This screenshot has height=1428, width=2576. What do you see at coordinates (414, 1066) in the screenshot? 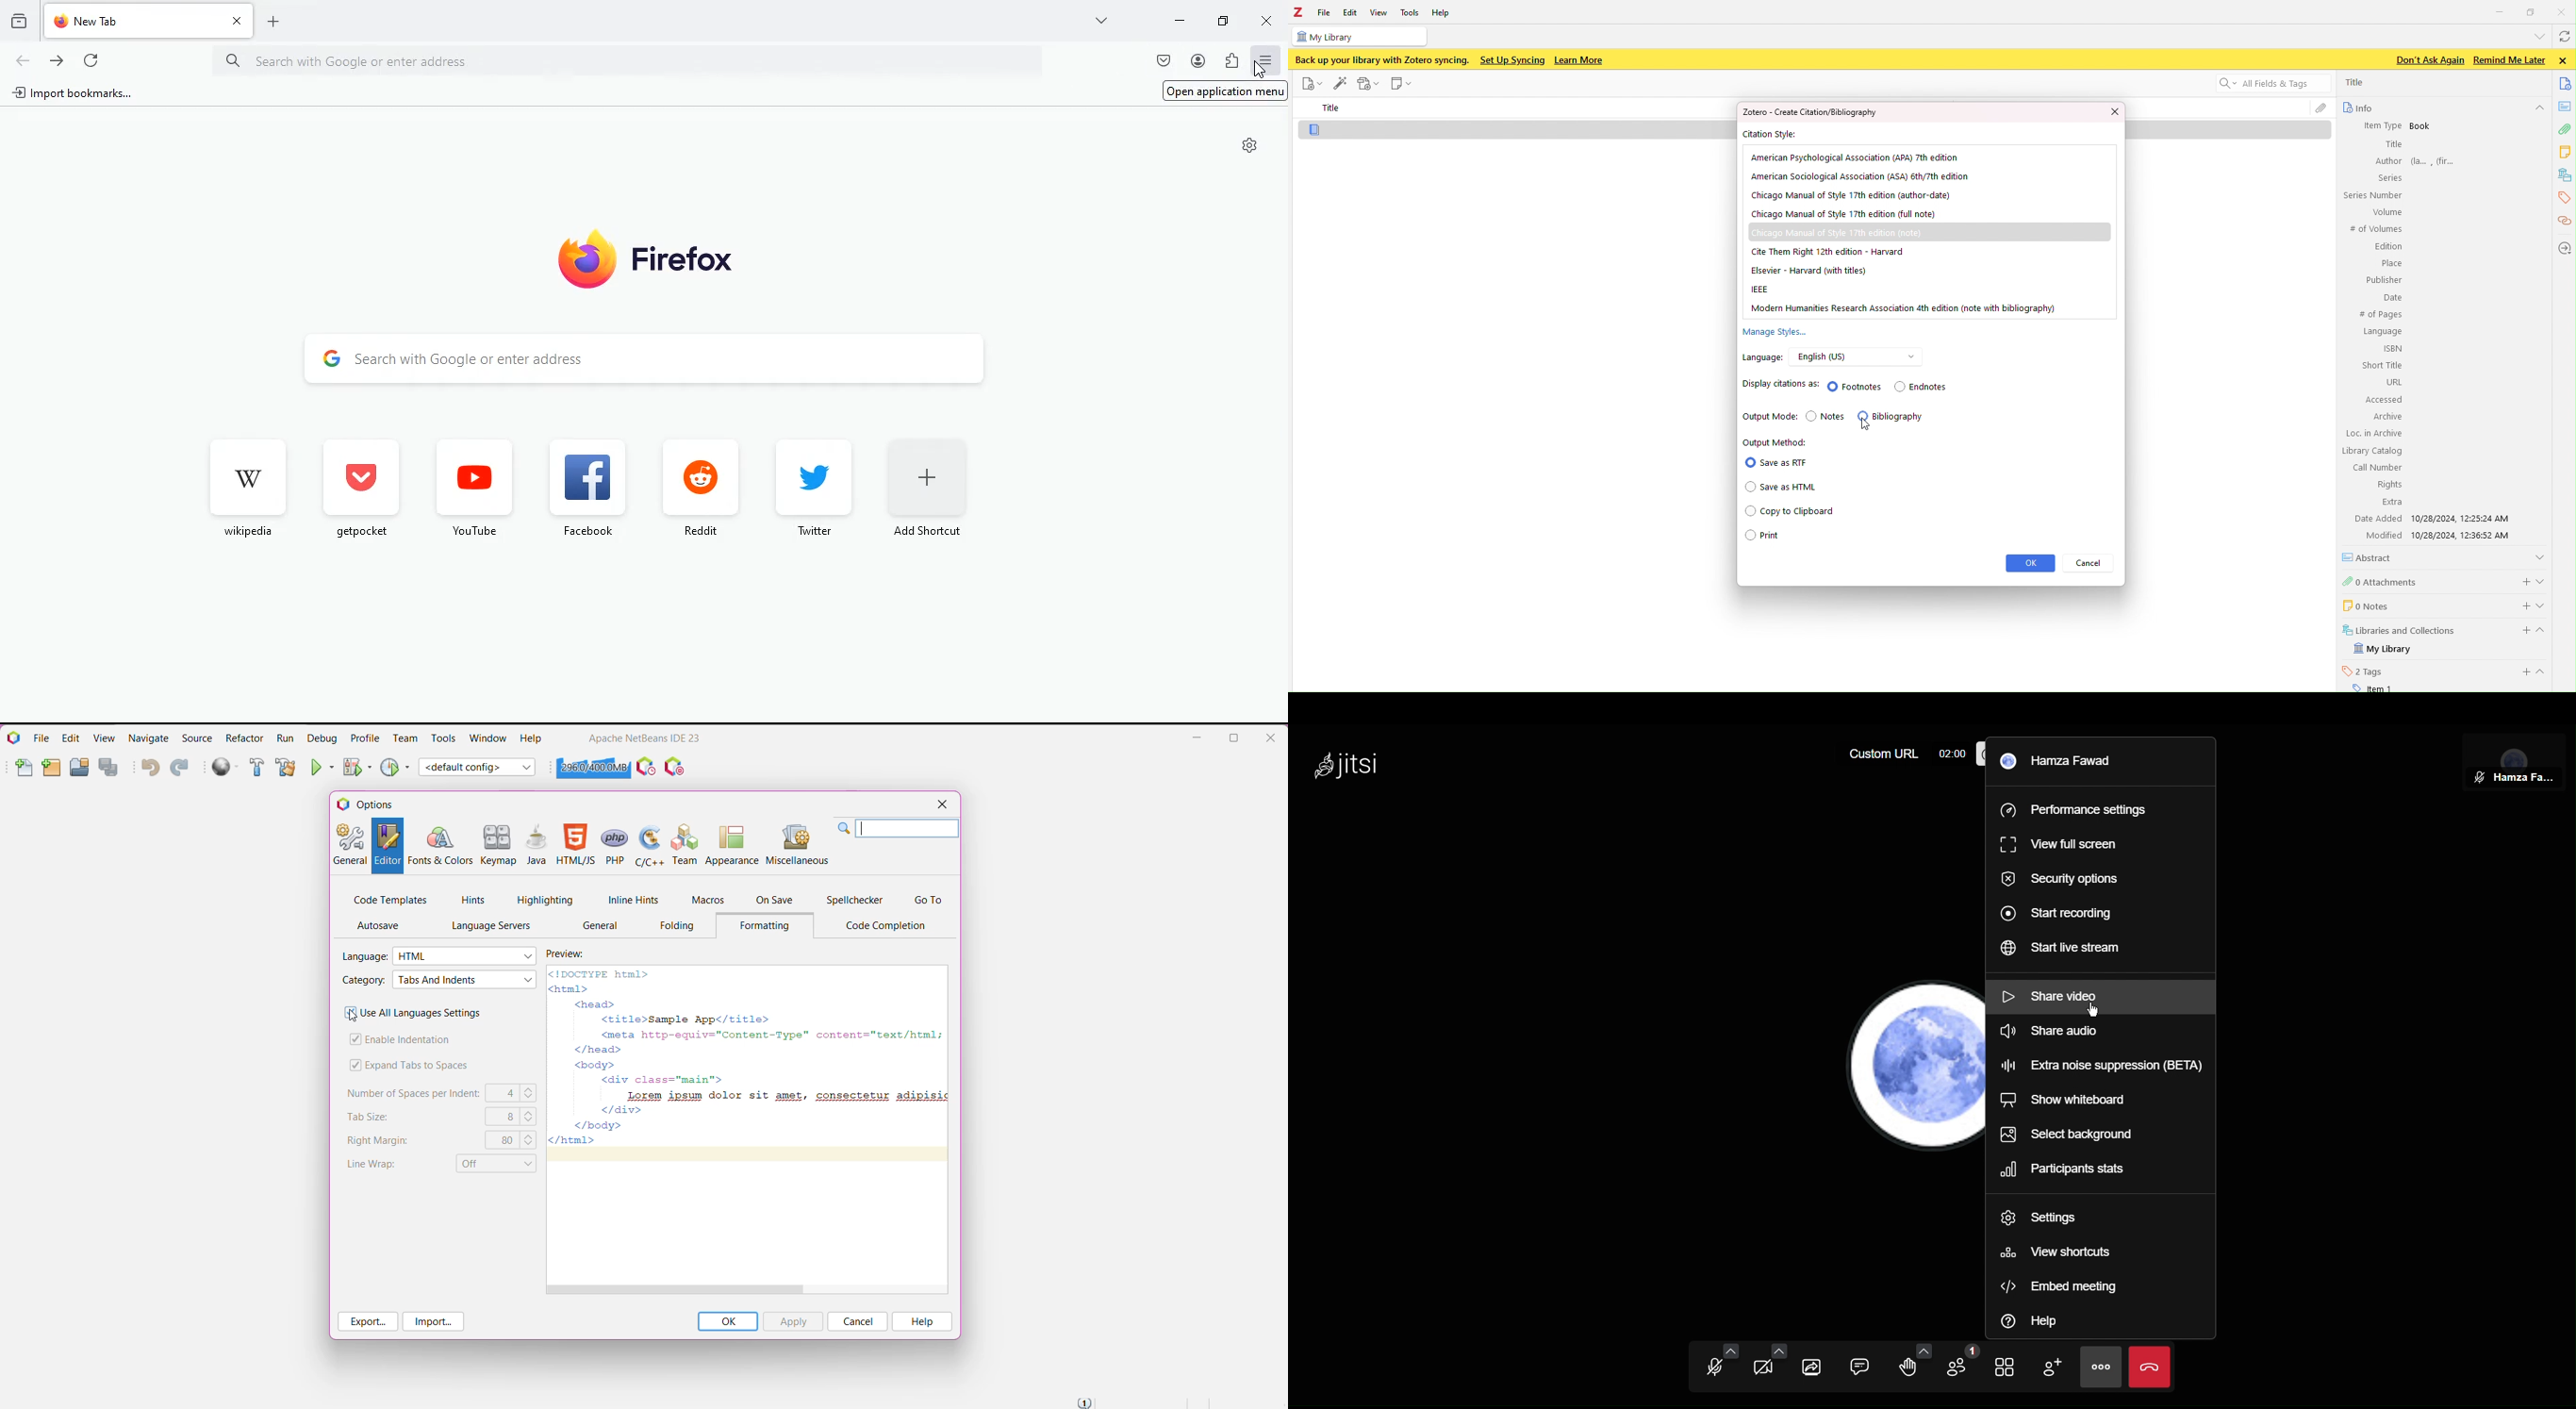
I see `Expand Tabs to Spaces - click to enable` at bounding box center [414, 1066].